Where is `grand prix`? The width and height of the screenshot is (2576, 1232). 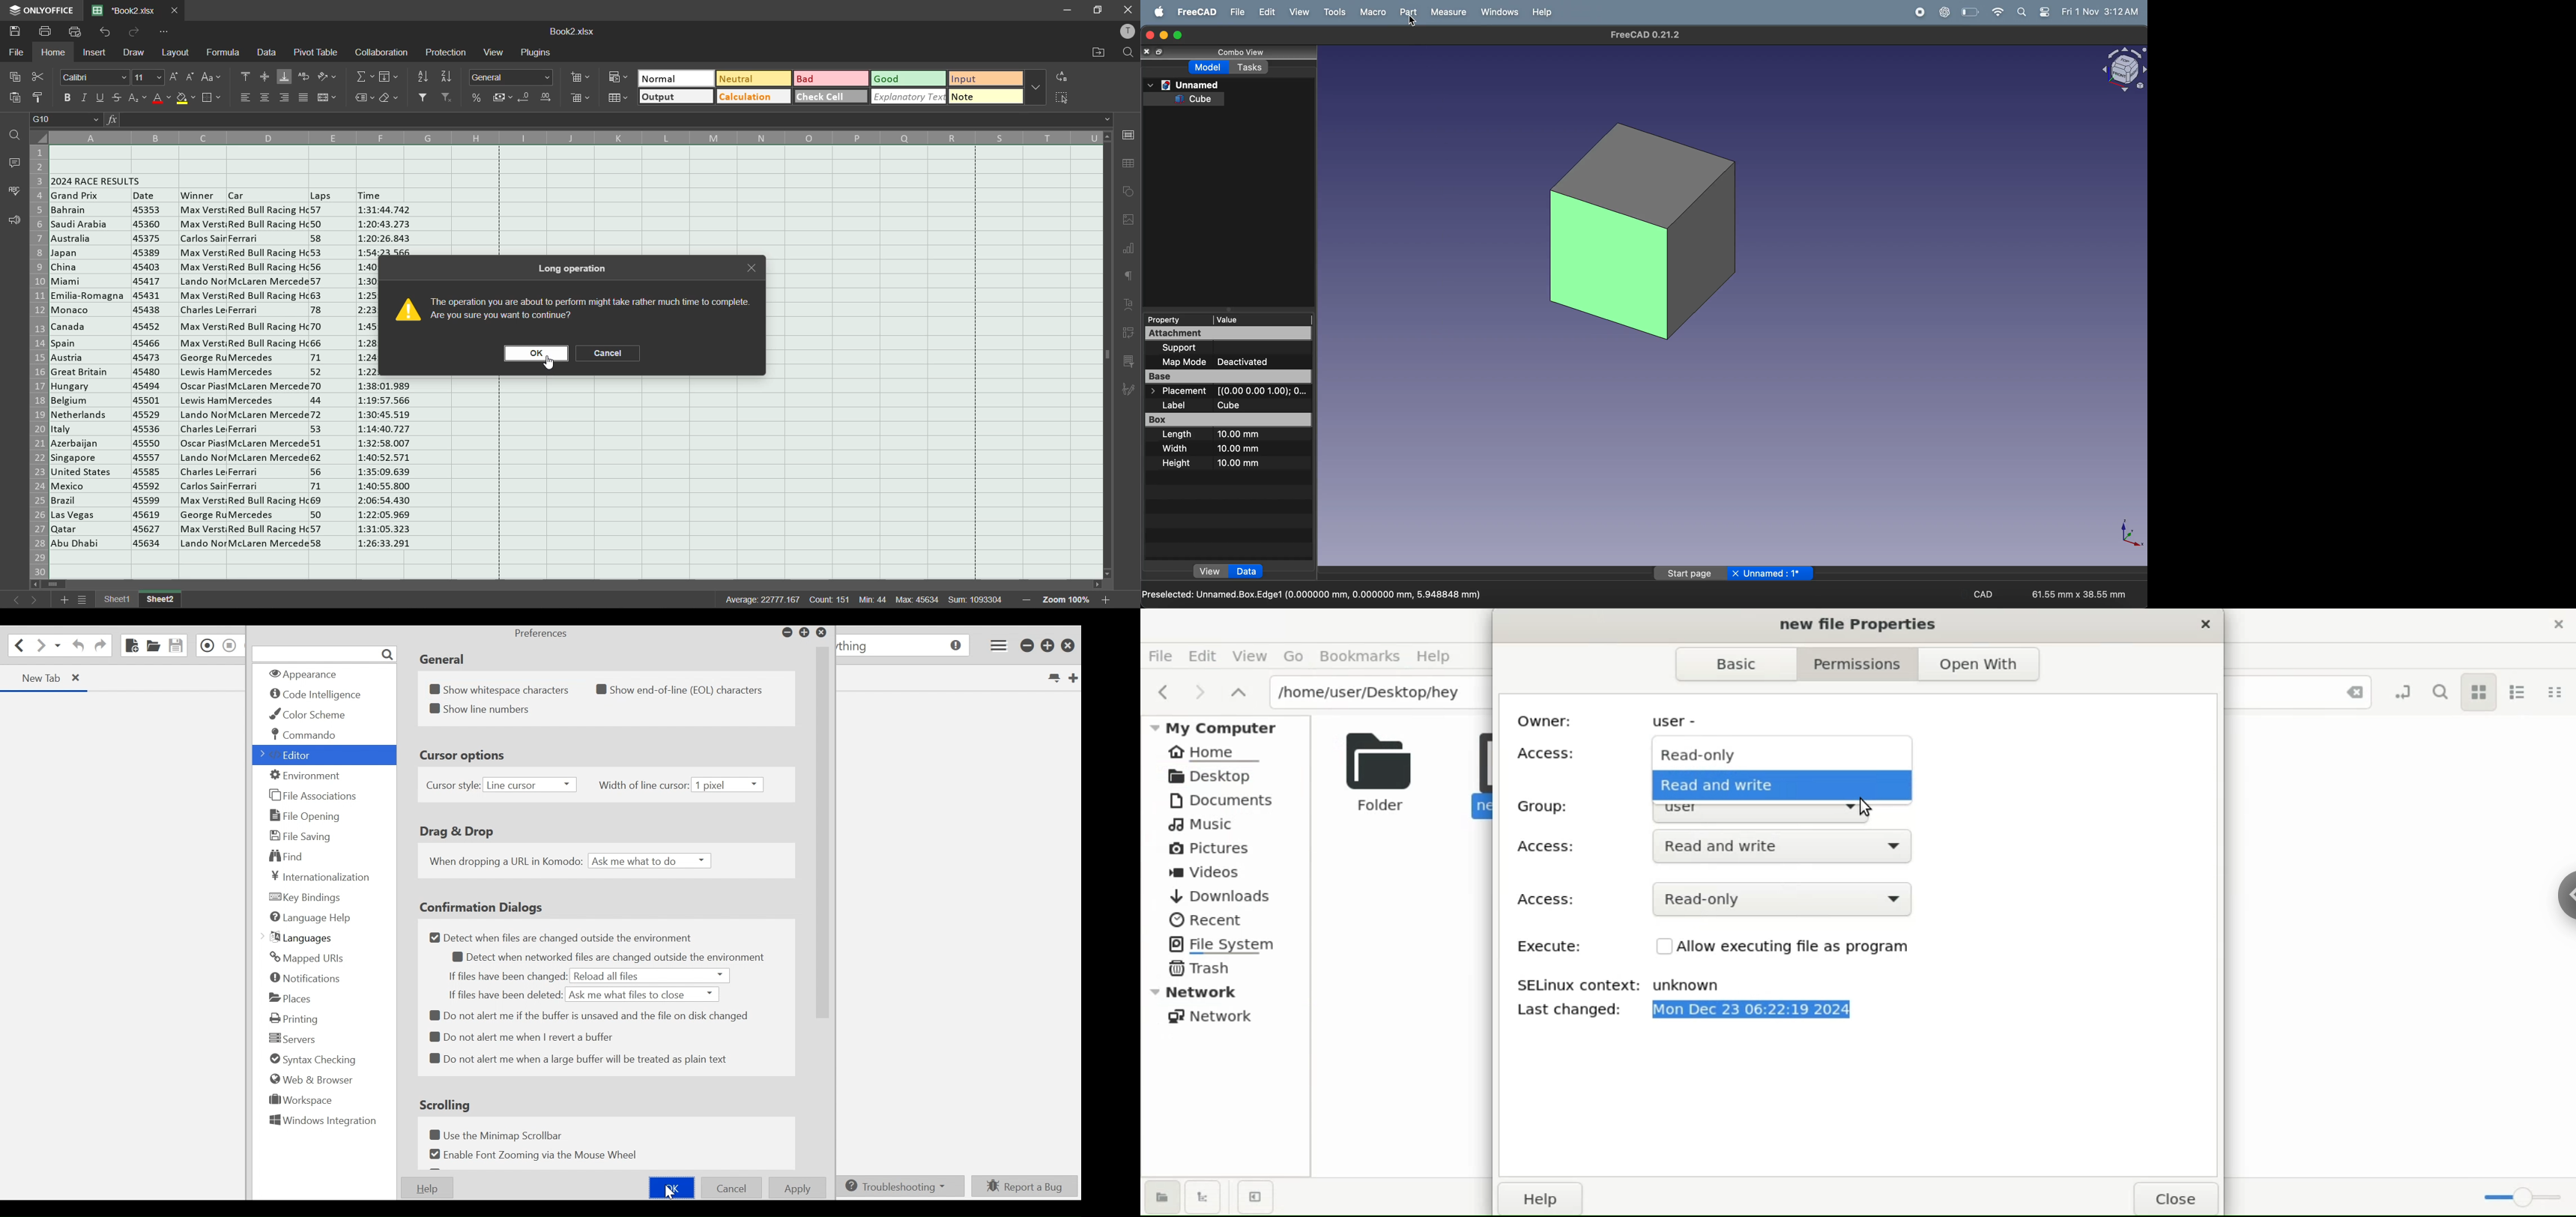
grand prix is located at coordinates (76, 195).